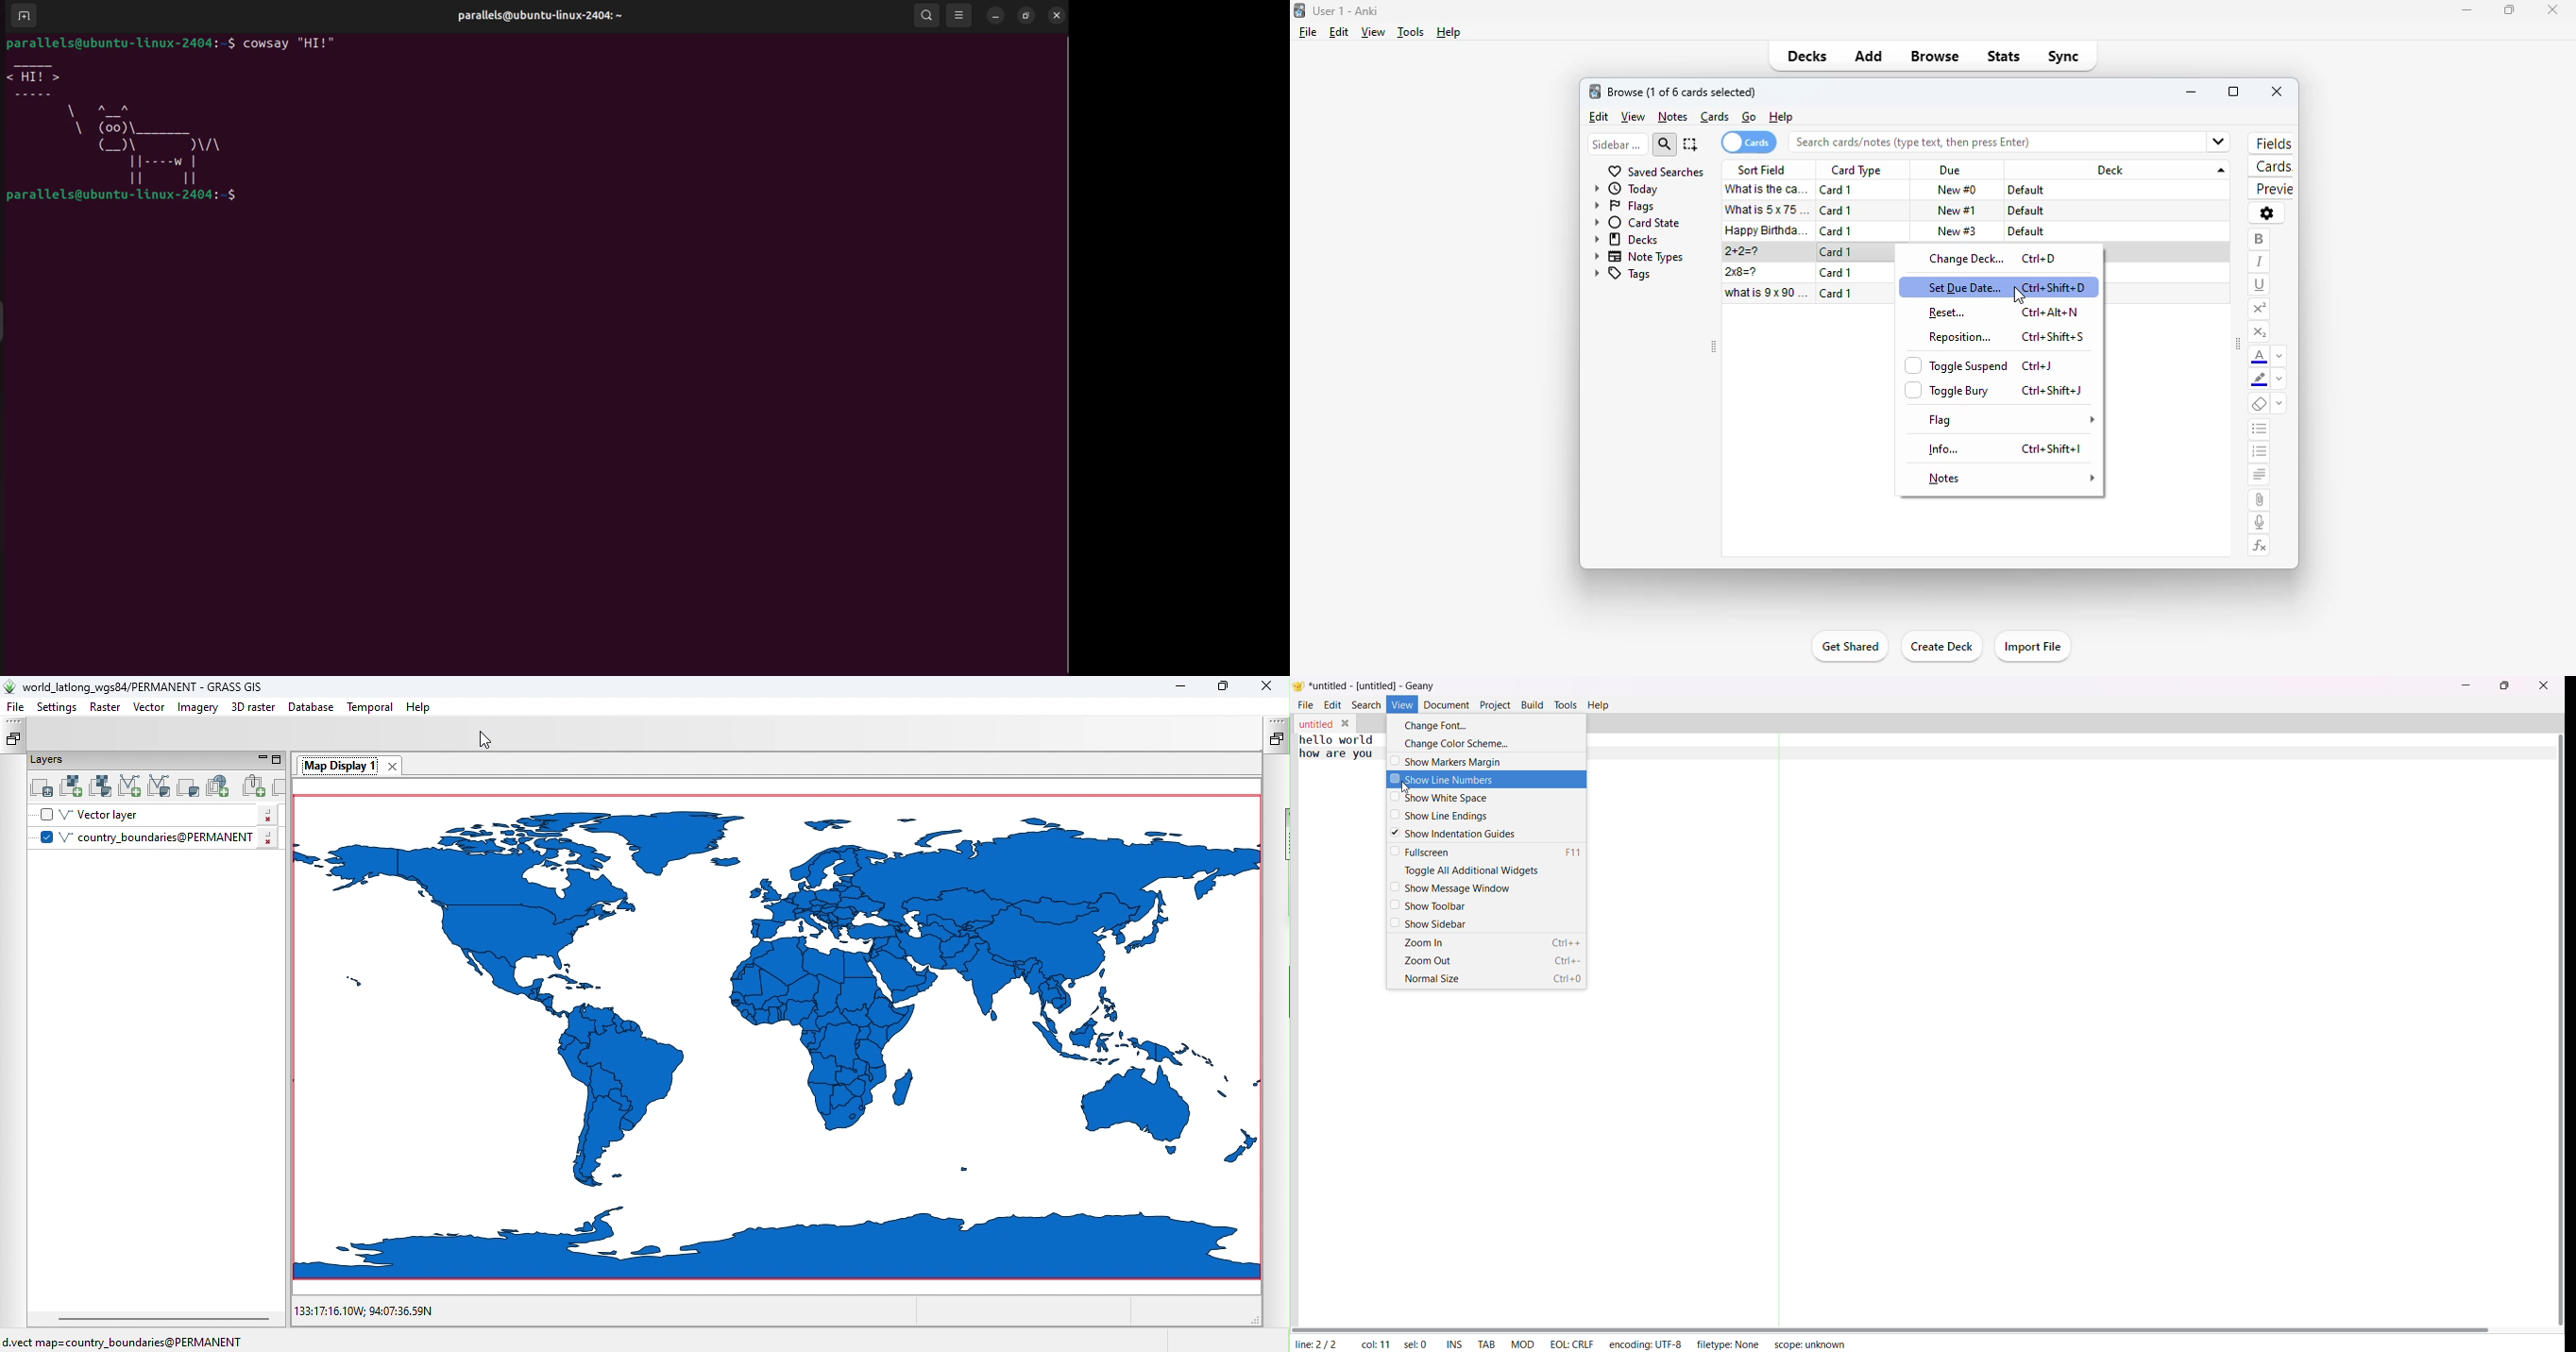 This screenshot has height=1372, width=2576. What do you see at coordinates (1683, 91) in the screenshot?
I see `browse (1 of 6 cards selected)` at bounding box center [1683, 91].